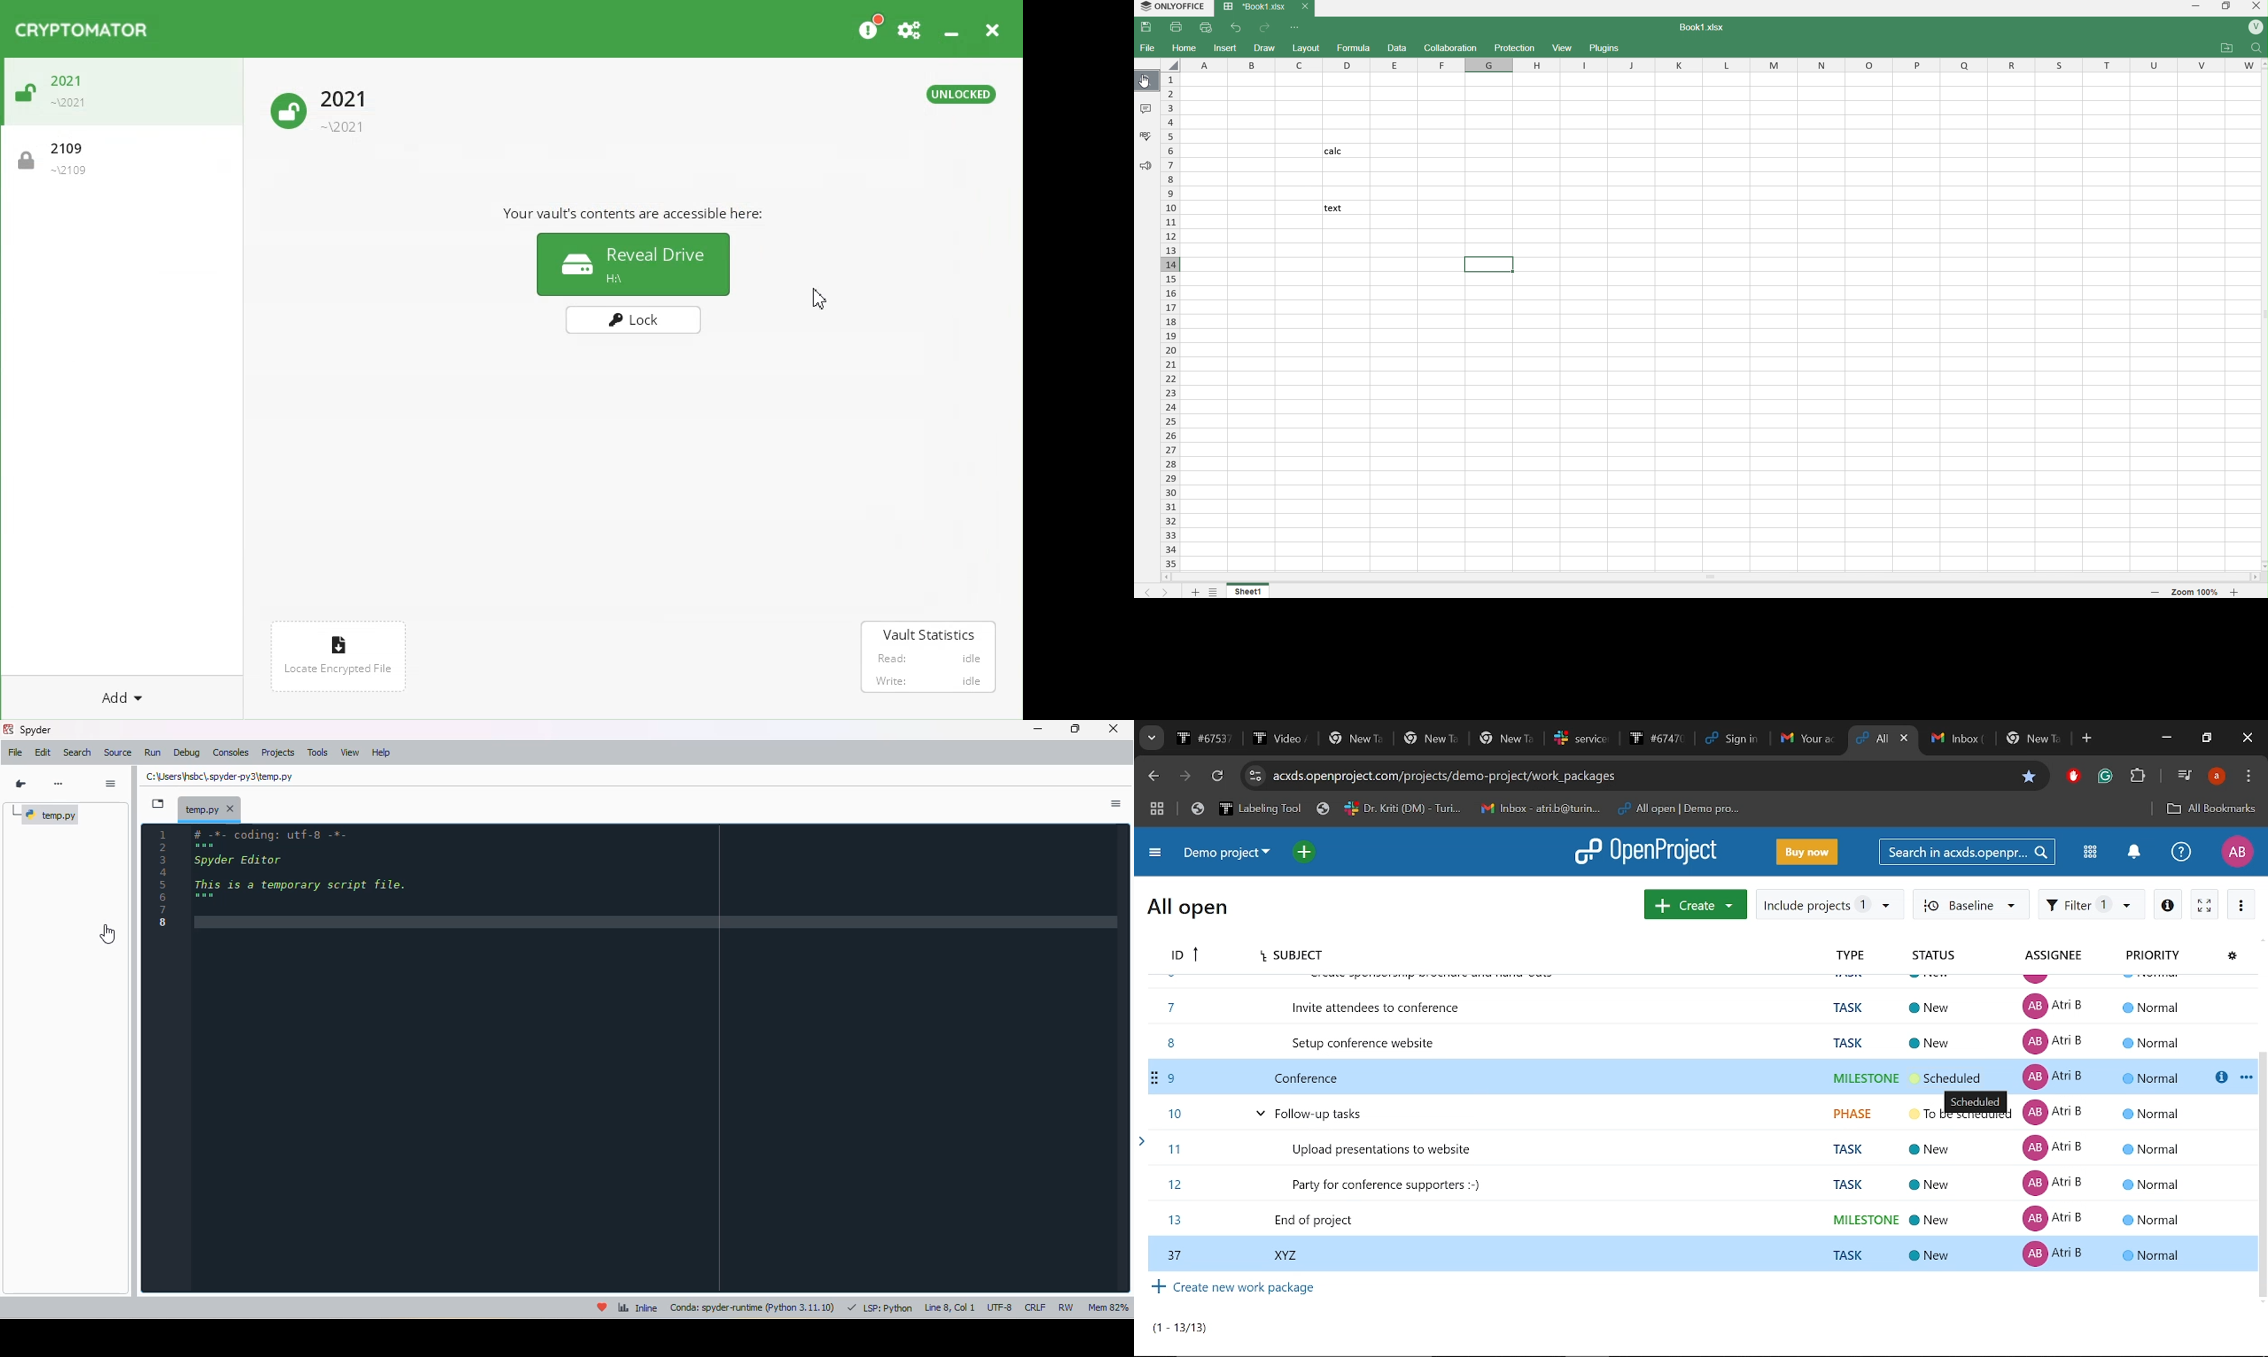 The width and height of the screenshot is (2268, 1372). I want to click on projects, so click(278, 752).